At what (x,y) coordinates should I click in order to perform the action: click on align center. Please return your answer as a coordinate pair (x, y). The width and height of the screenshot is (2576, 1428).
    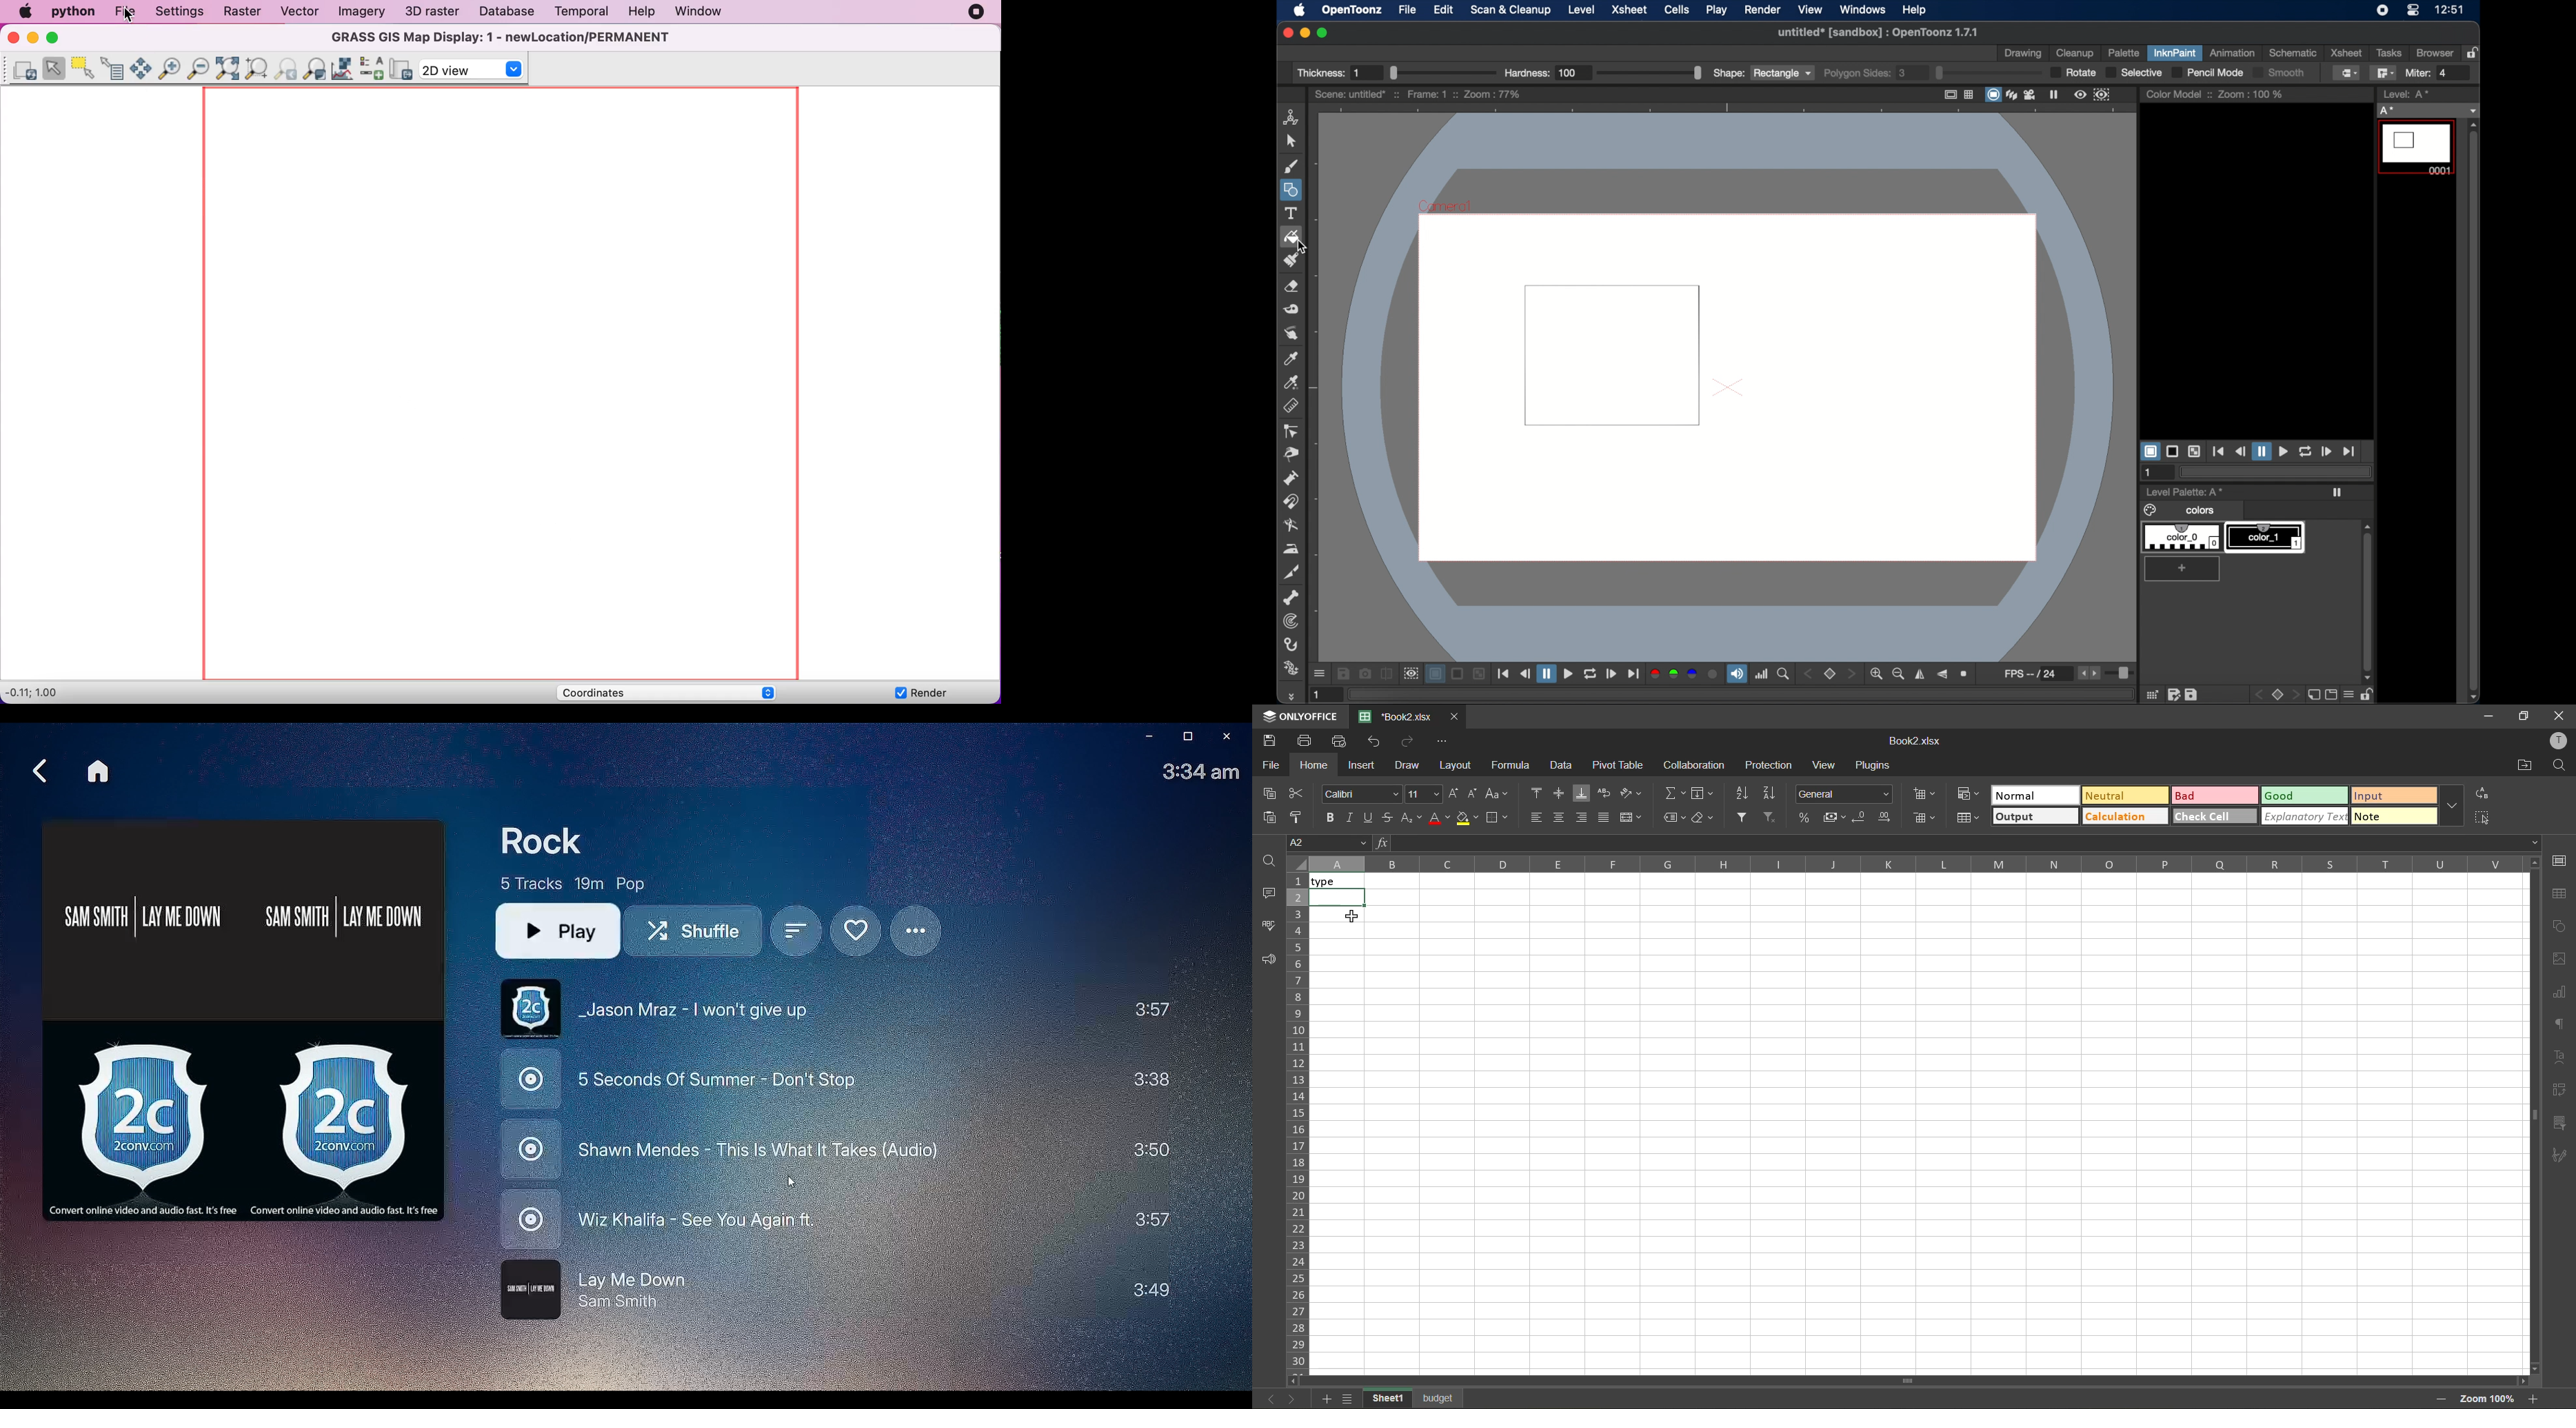
    Looking at the image, I should click on (1559, 818).